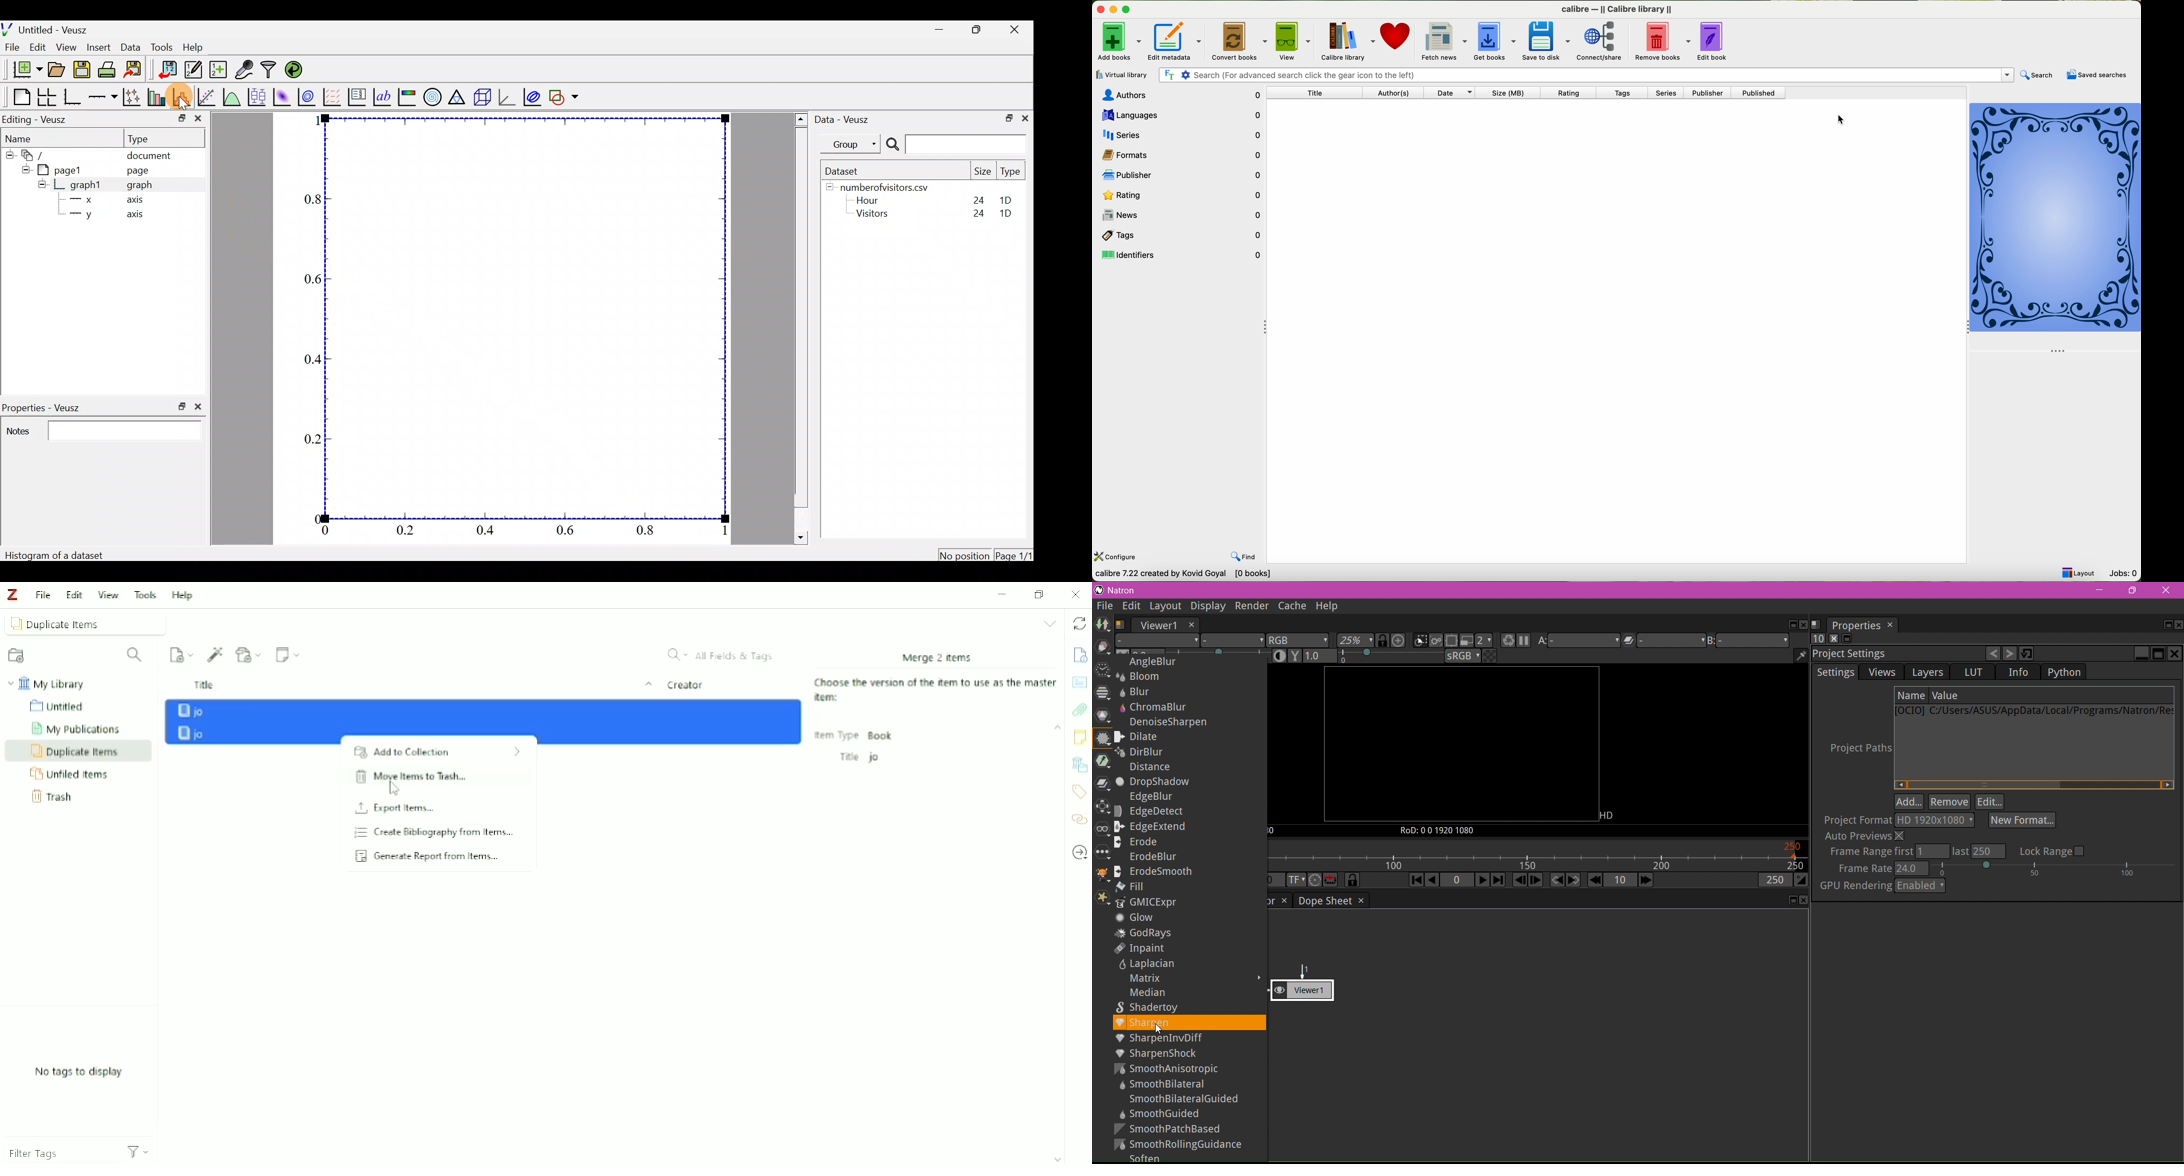 The width and height of the screenshot is (2184, 1176). I want to click on open a document, so click(56, 70).